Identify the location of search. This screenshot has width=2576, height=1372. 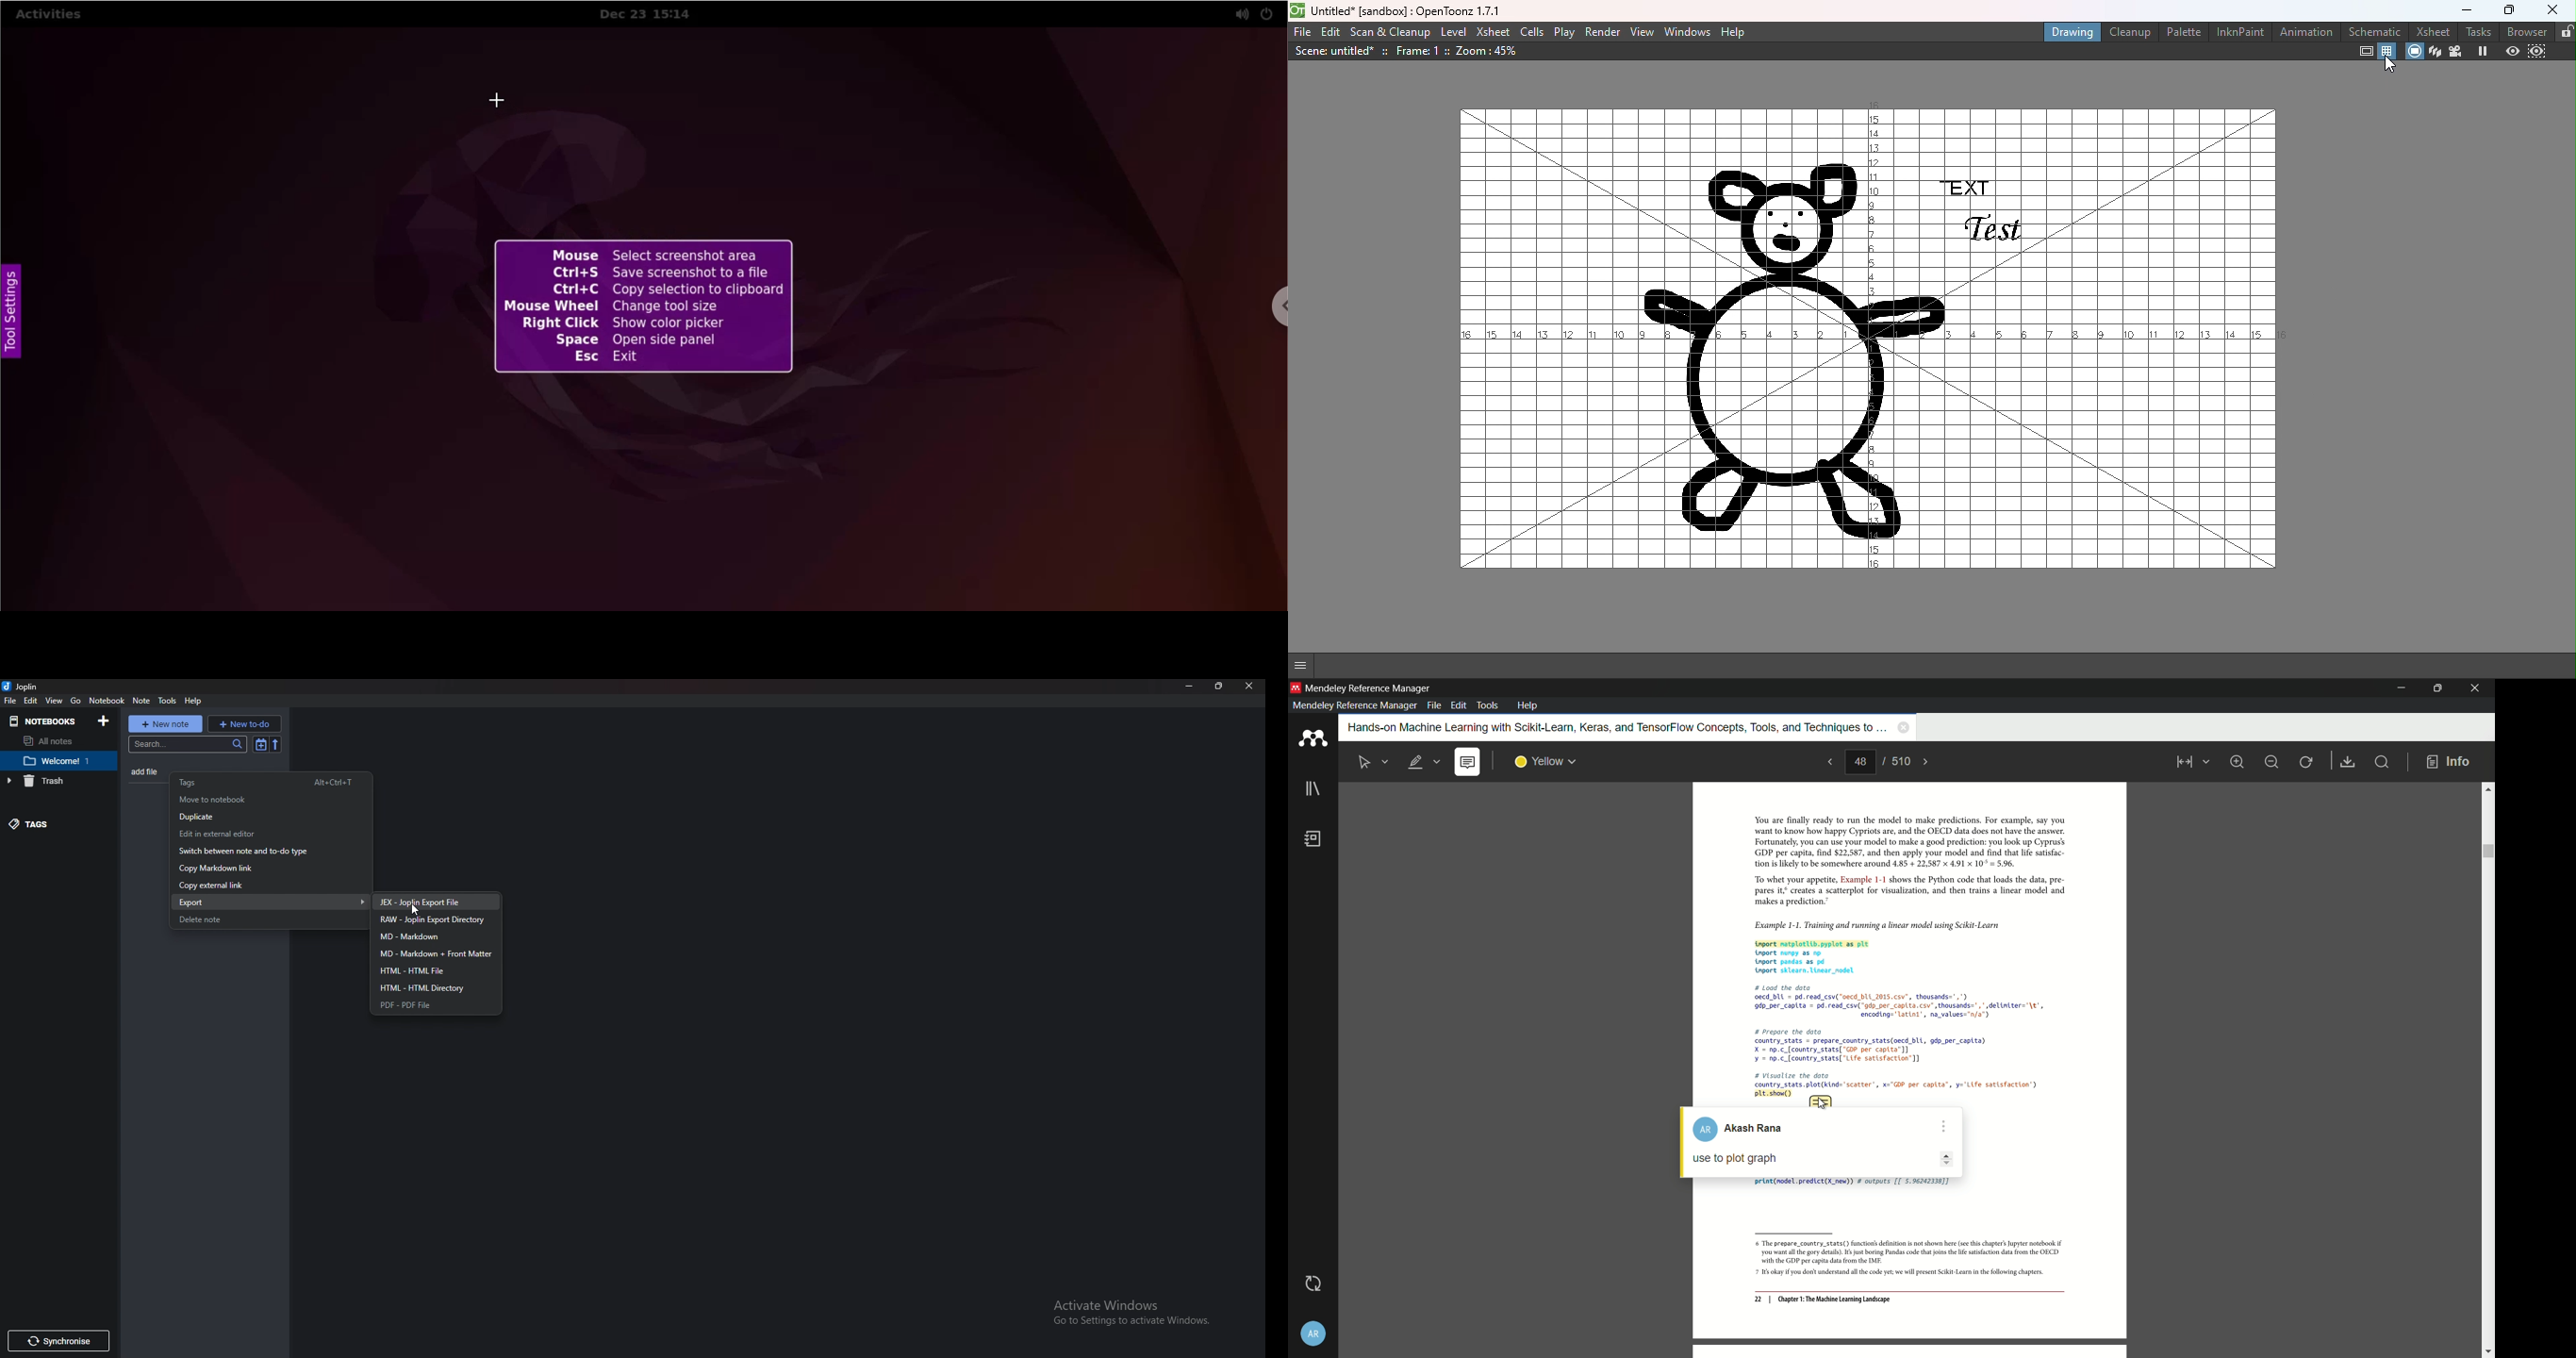
(186, 746).